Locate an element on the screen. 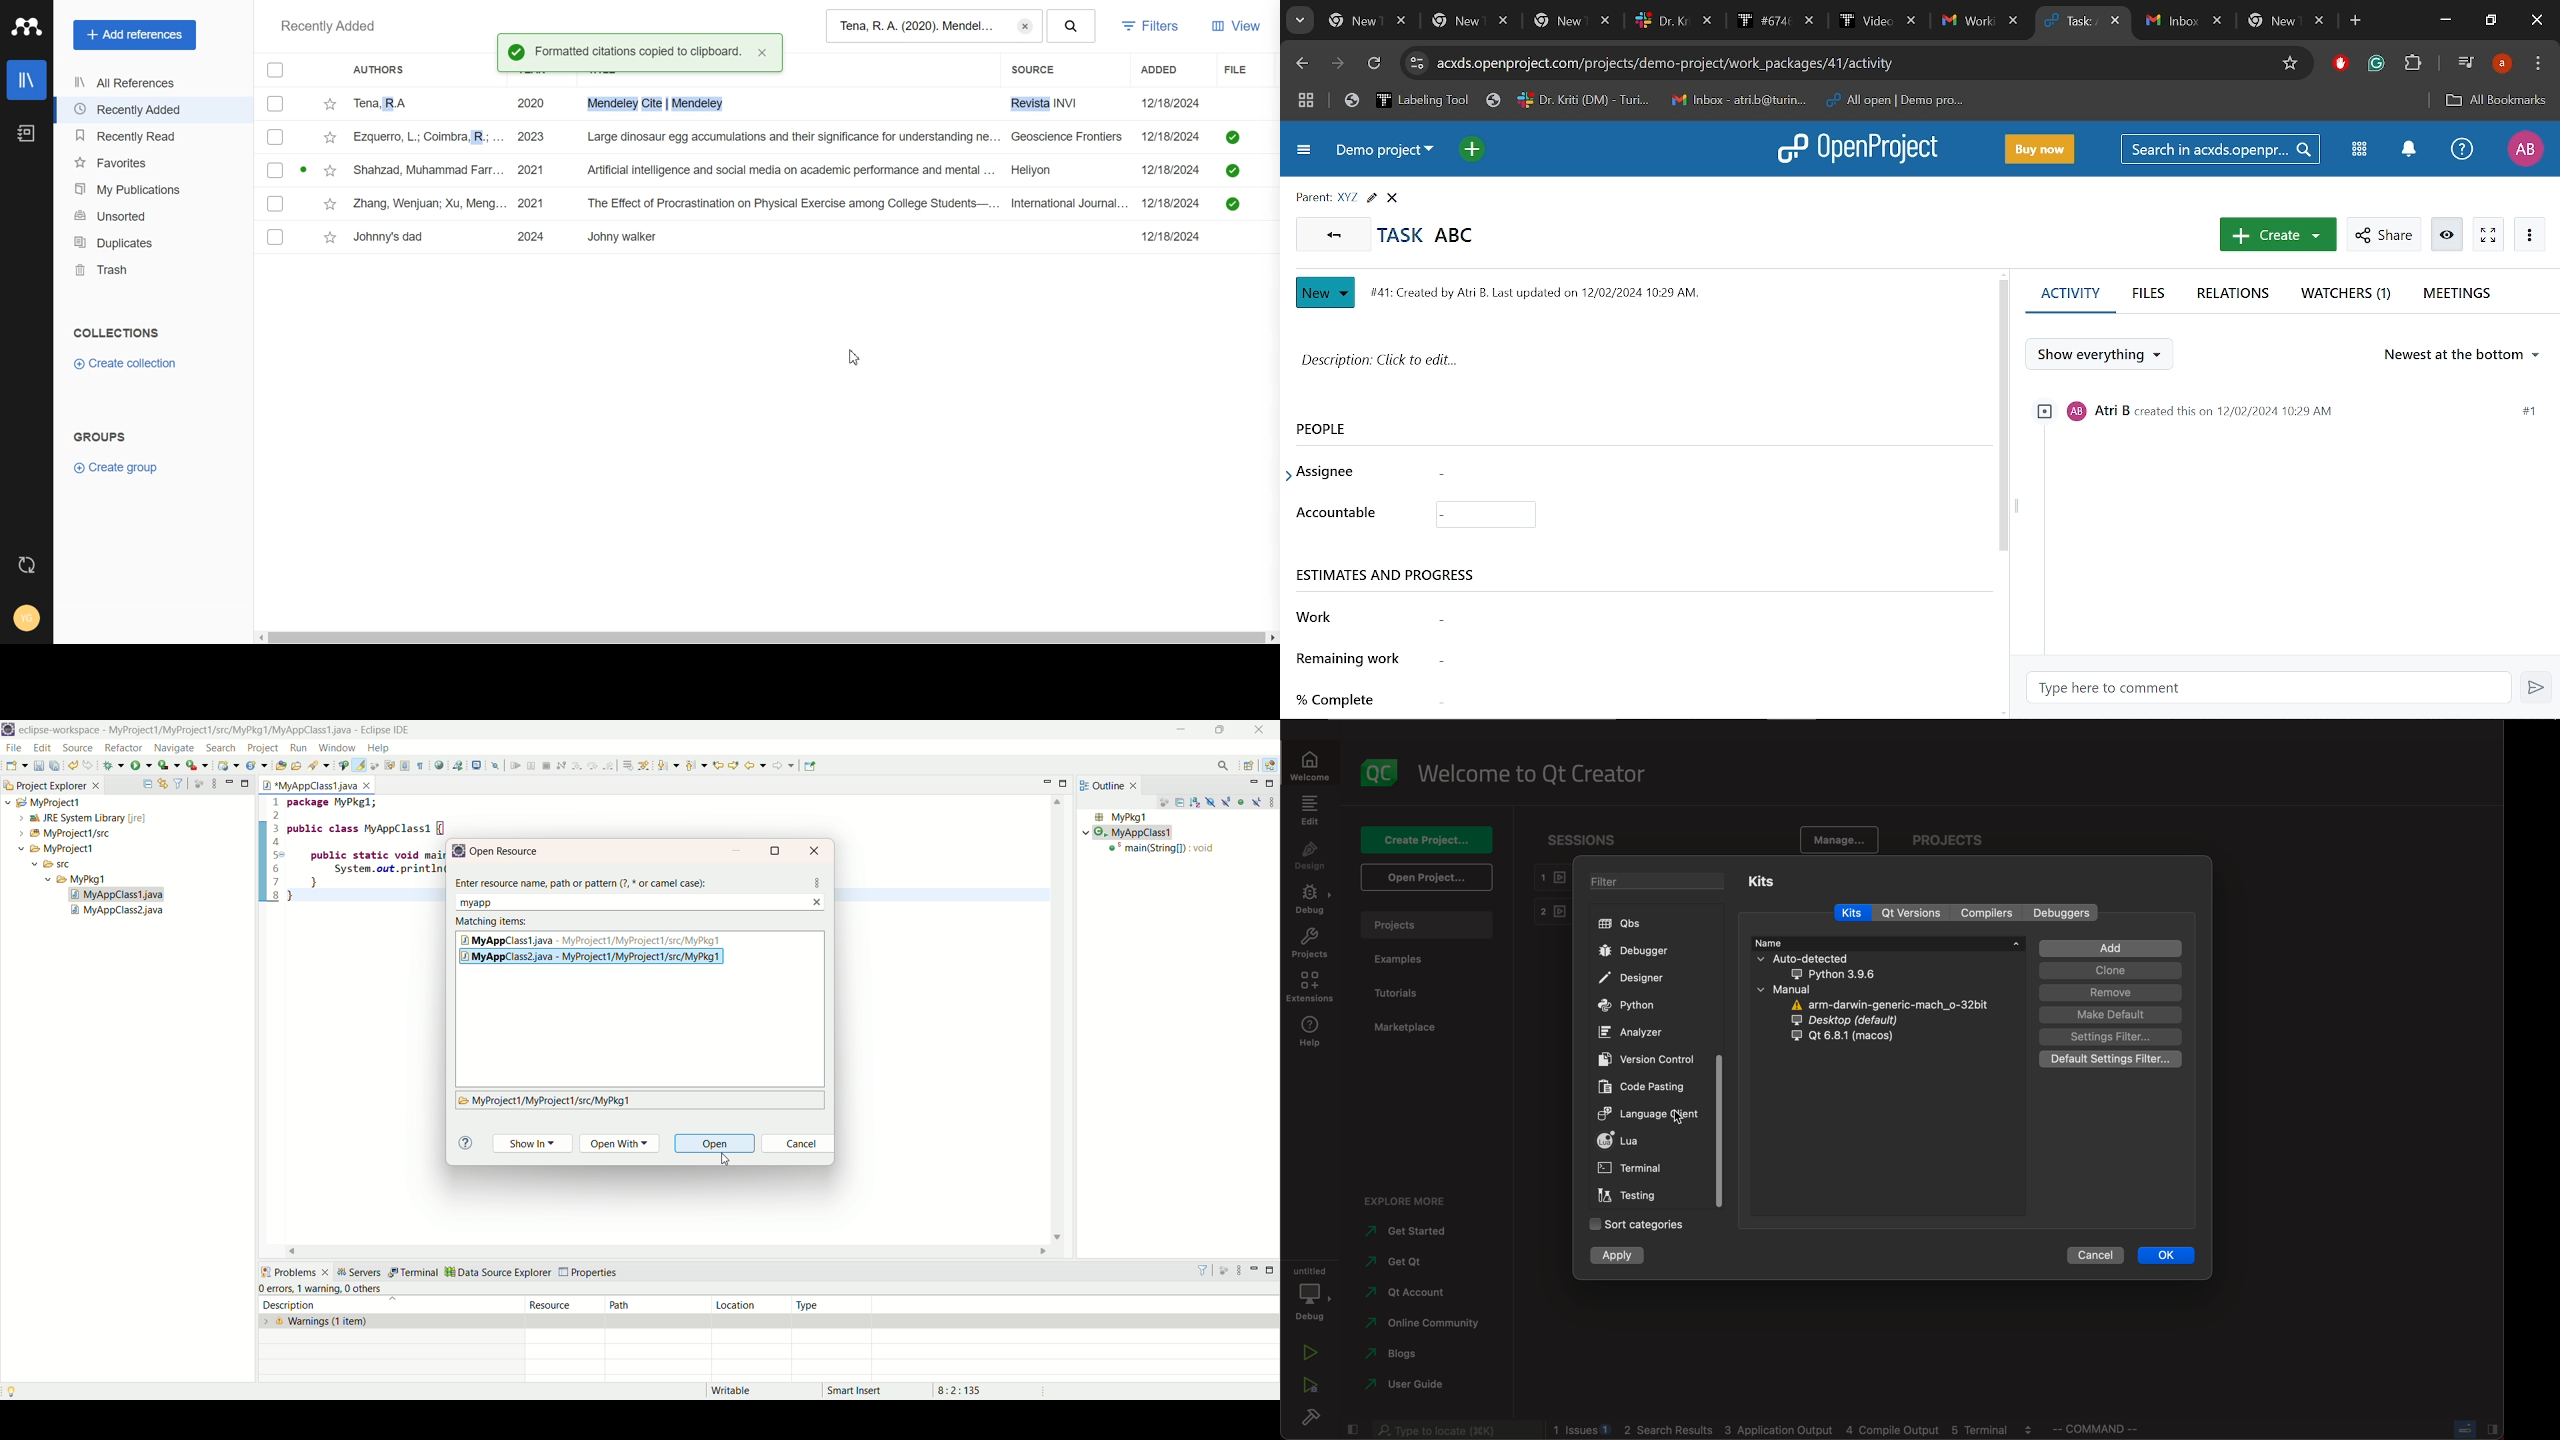 This screenshot has width=2576, height=1456. close is located at coordinates (817, 849).